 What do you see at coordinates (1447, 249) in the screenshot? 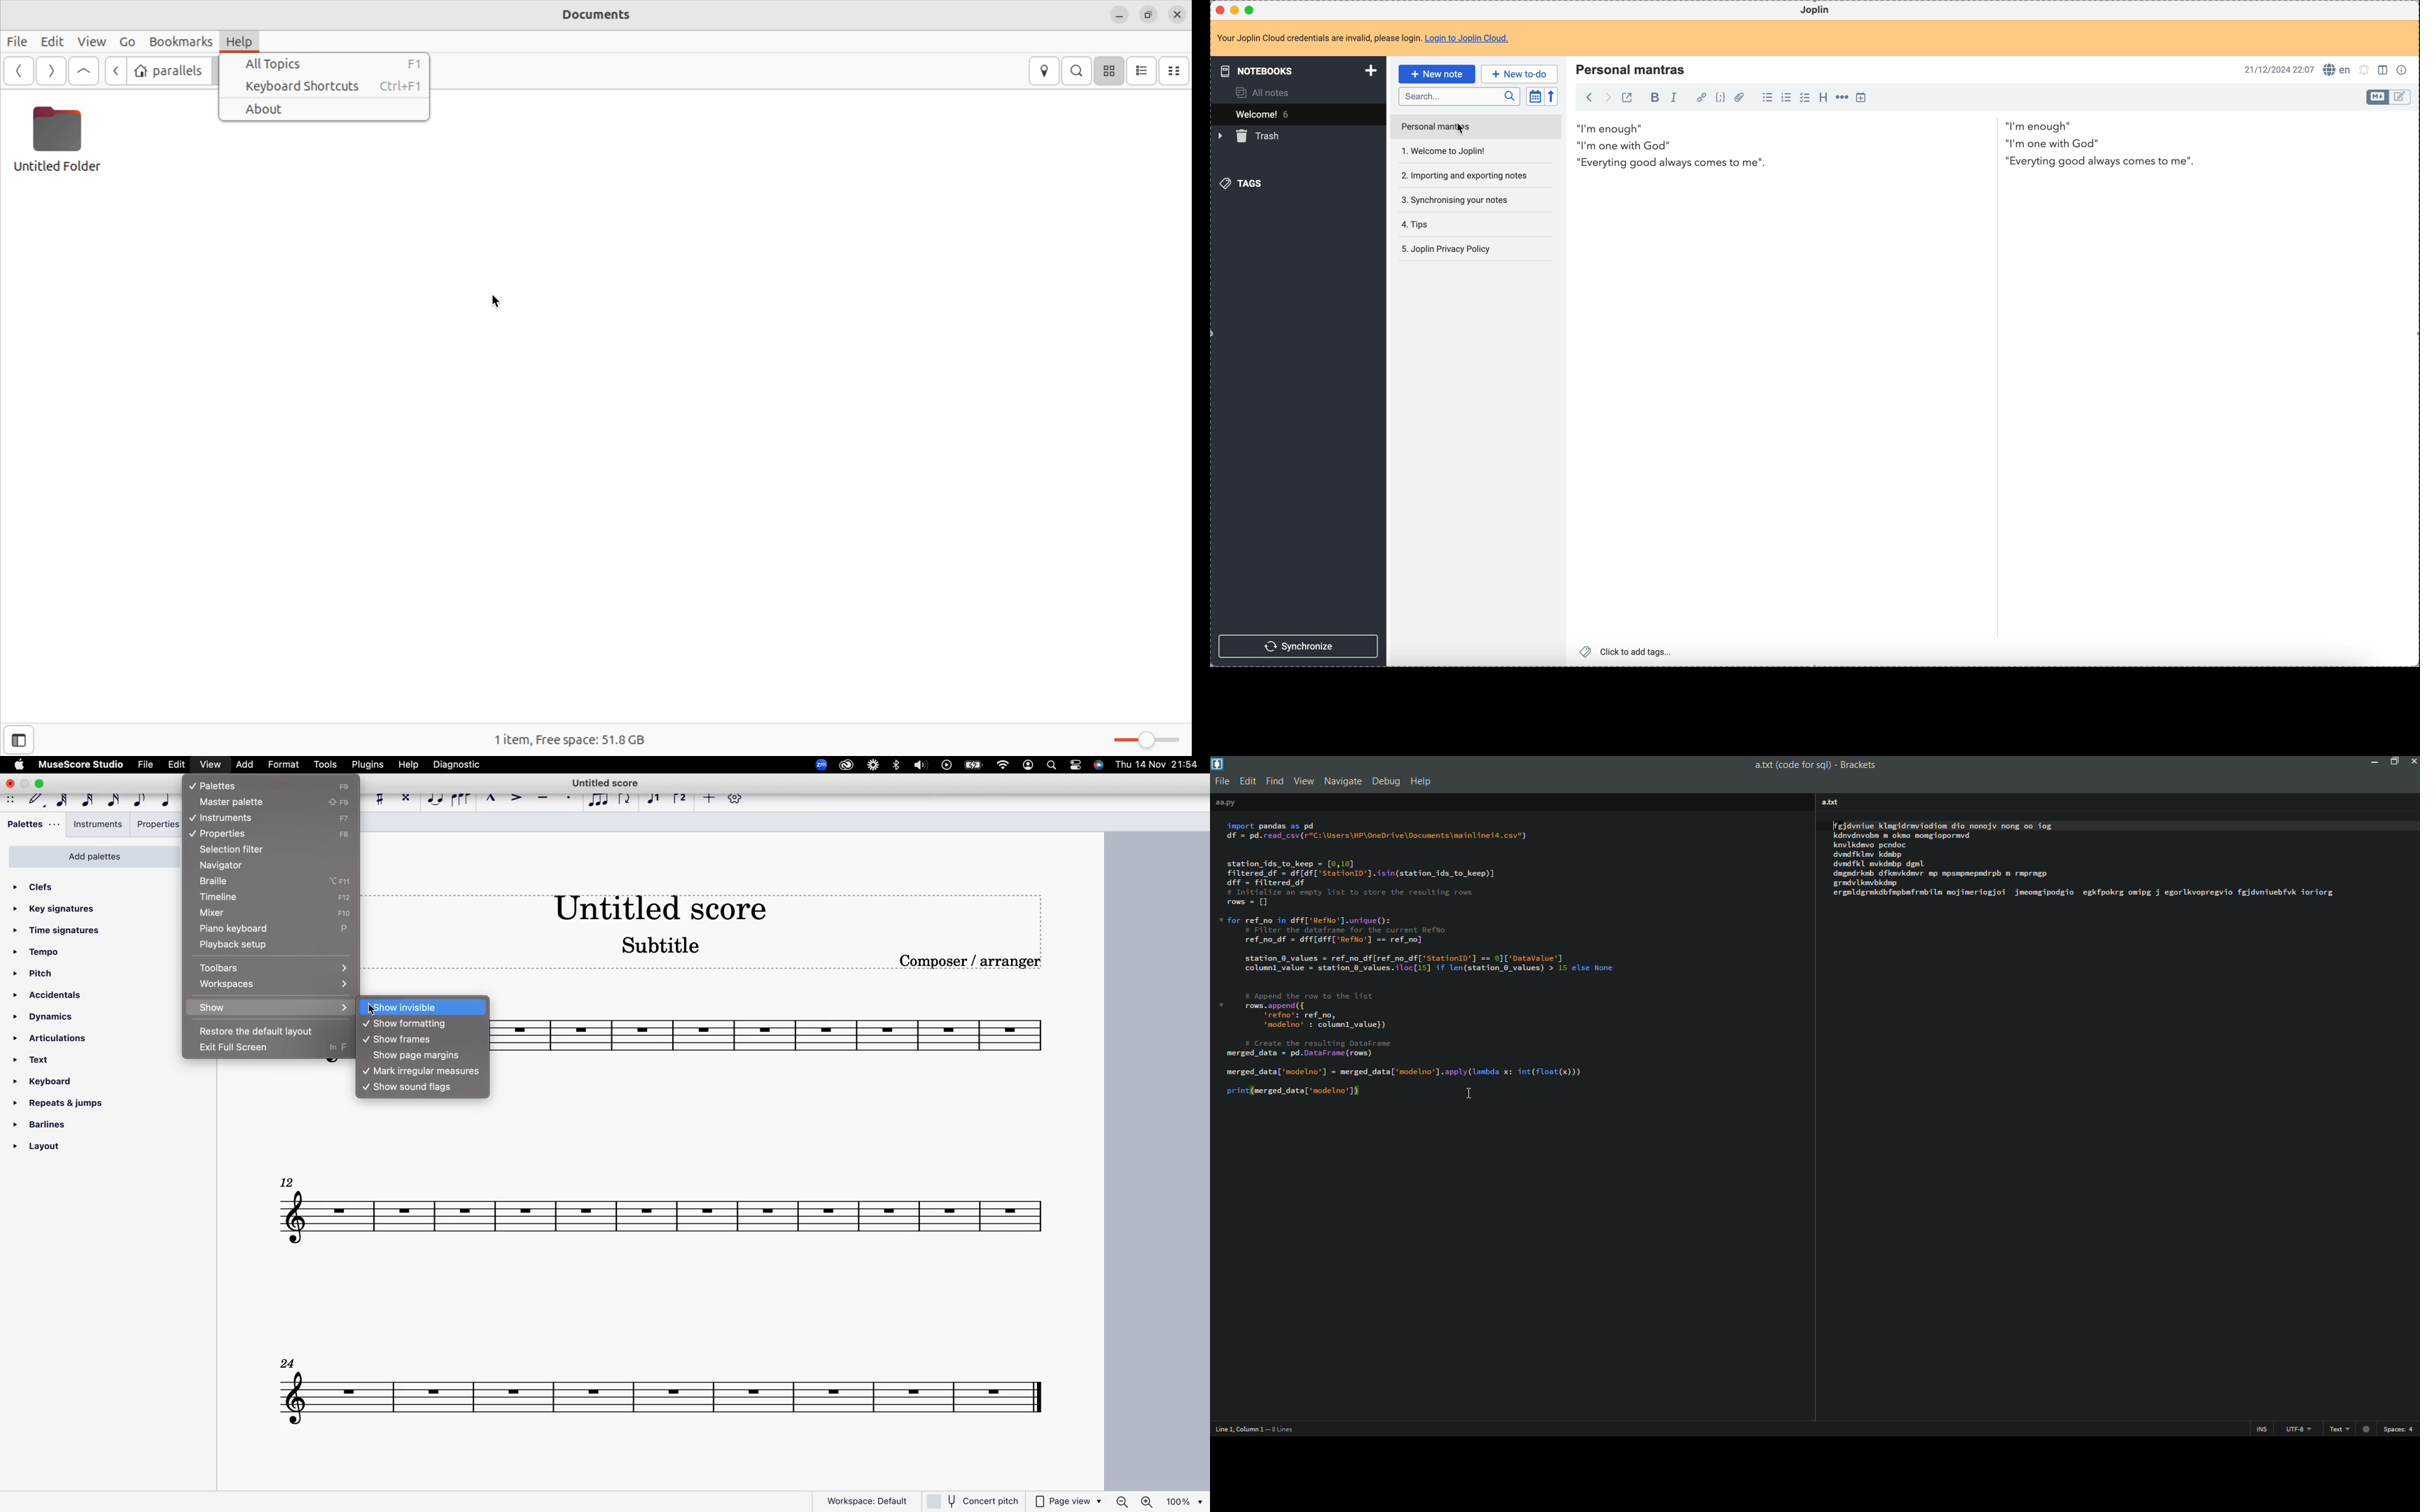
I see `Joplin privacy policy` at bounding box center [1447, 249].